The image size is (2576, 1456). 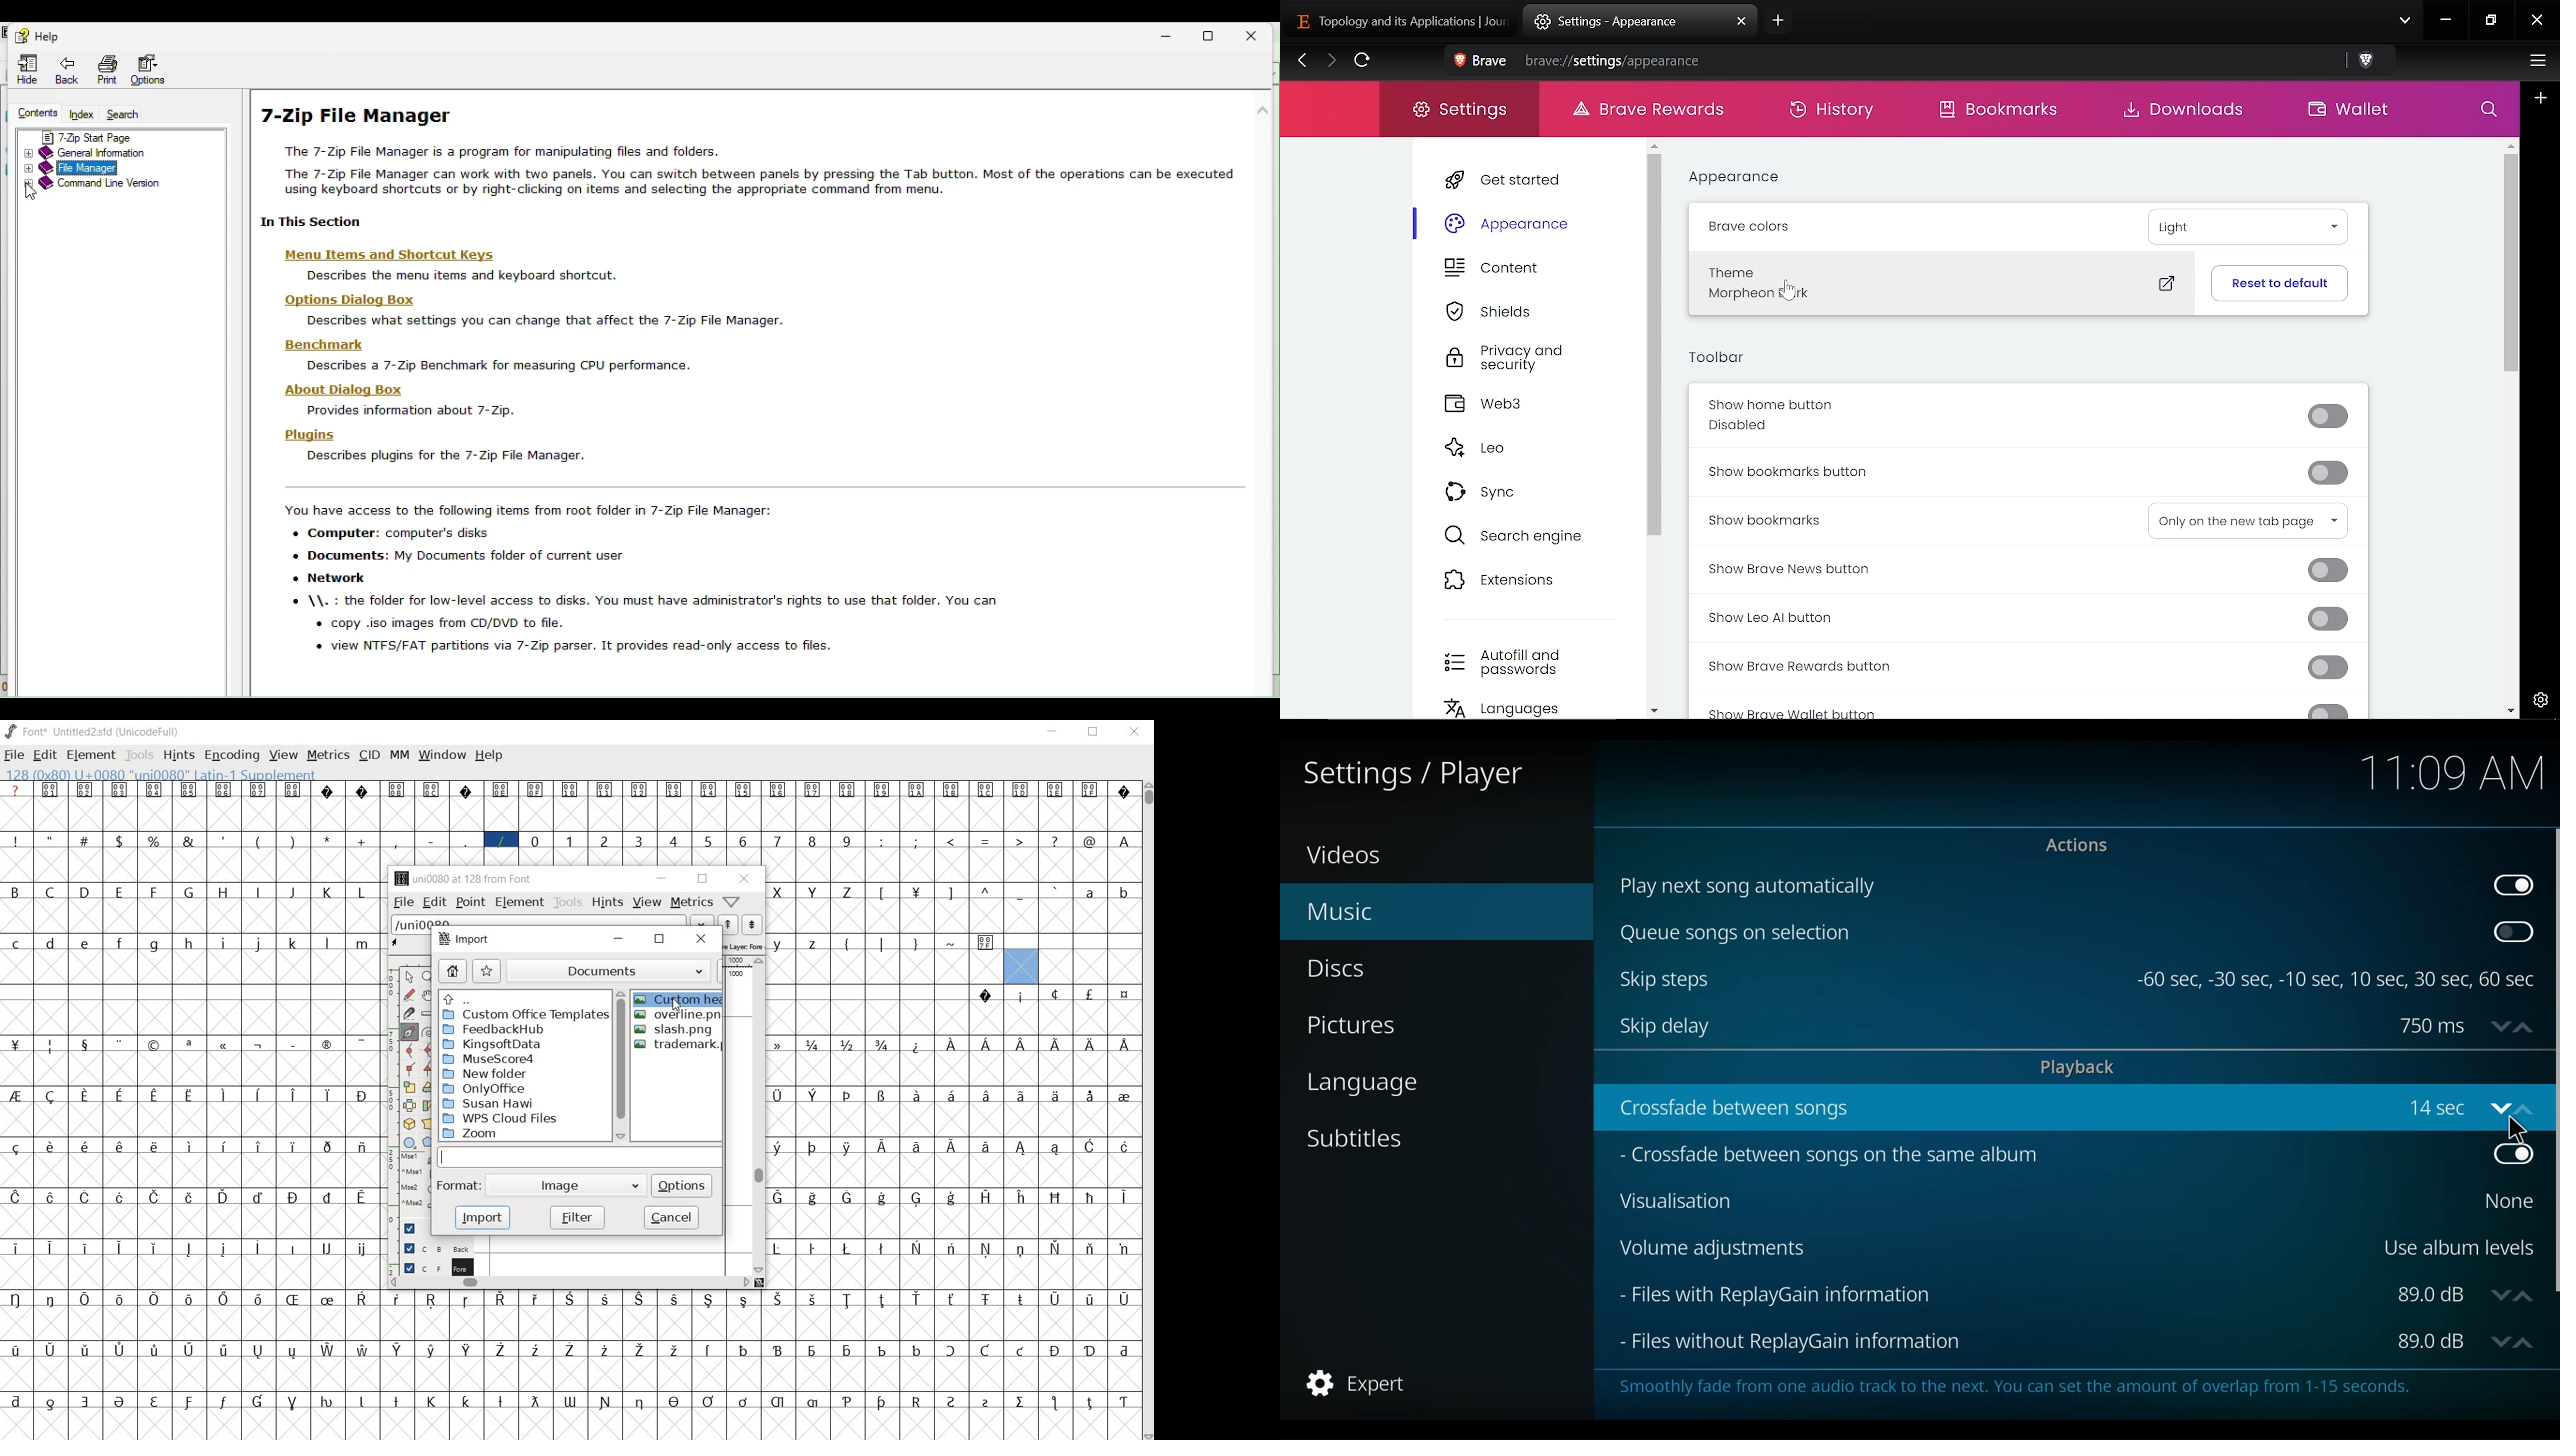 What do you see at coordinates (362, 791) in the screenshot?
I see `glyph` at bounding box center [362, 791].